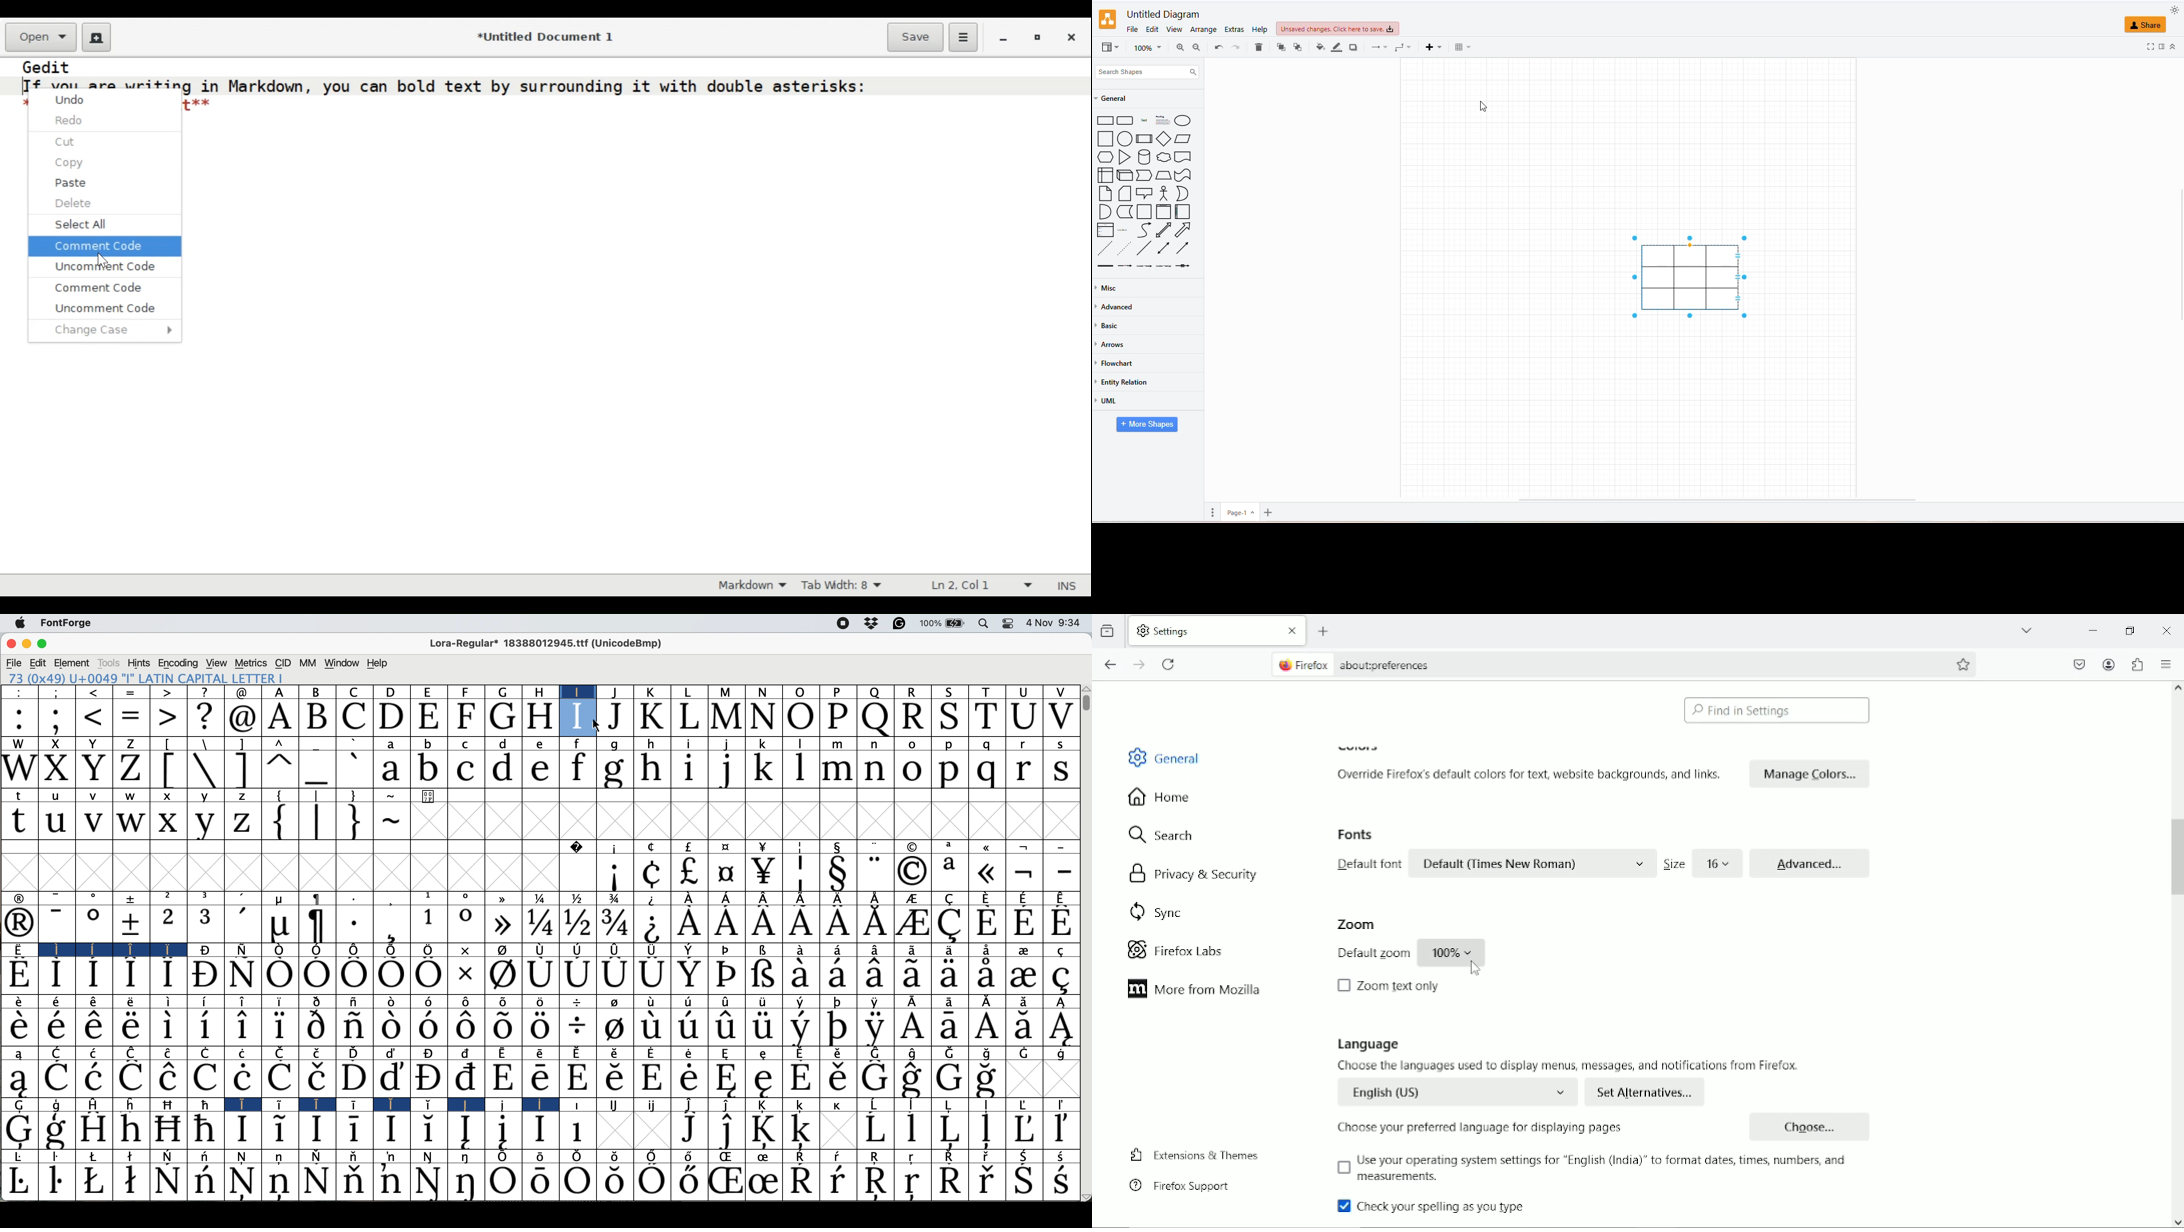 The height and width of the screenshot is (1232, 2184). What do you see at coordinates (134, 797) in the screenshot?
I see `w` at bounding box center [134, 797].